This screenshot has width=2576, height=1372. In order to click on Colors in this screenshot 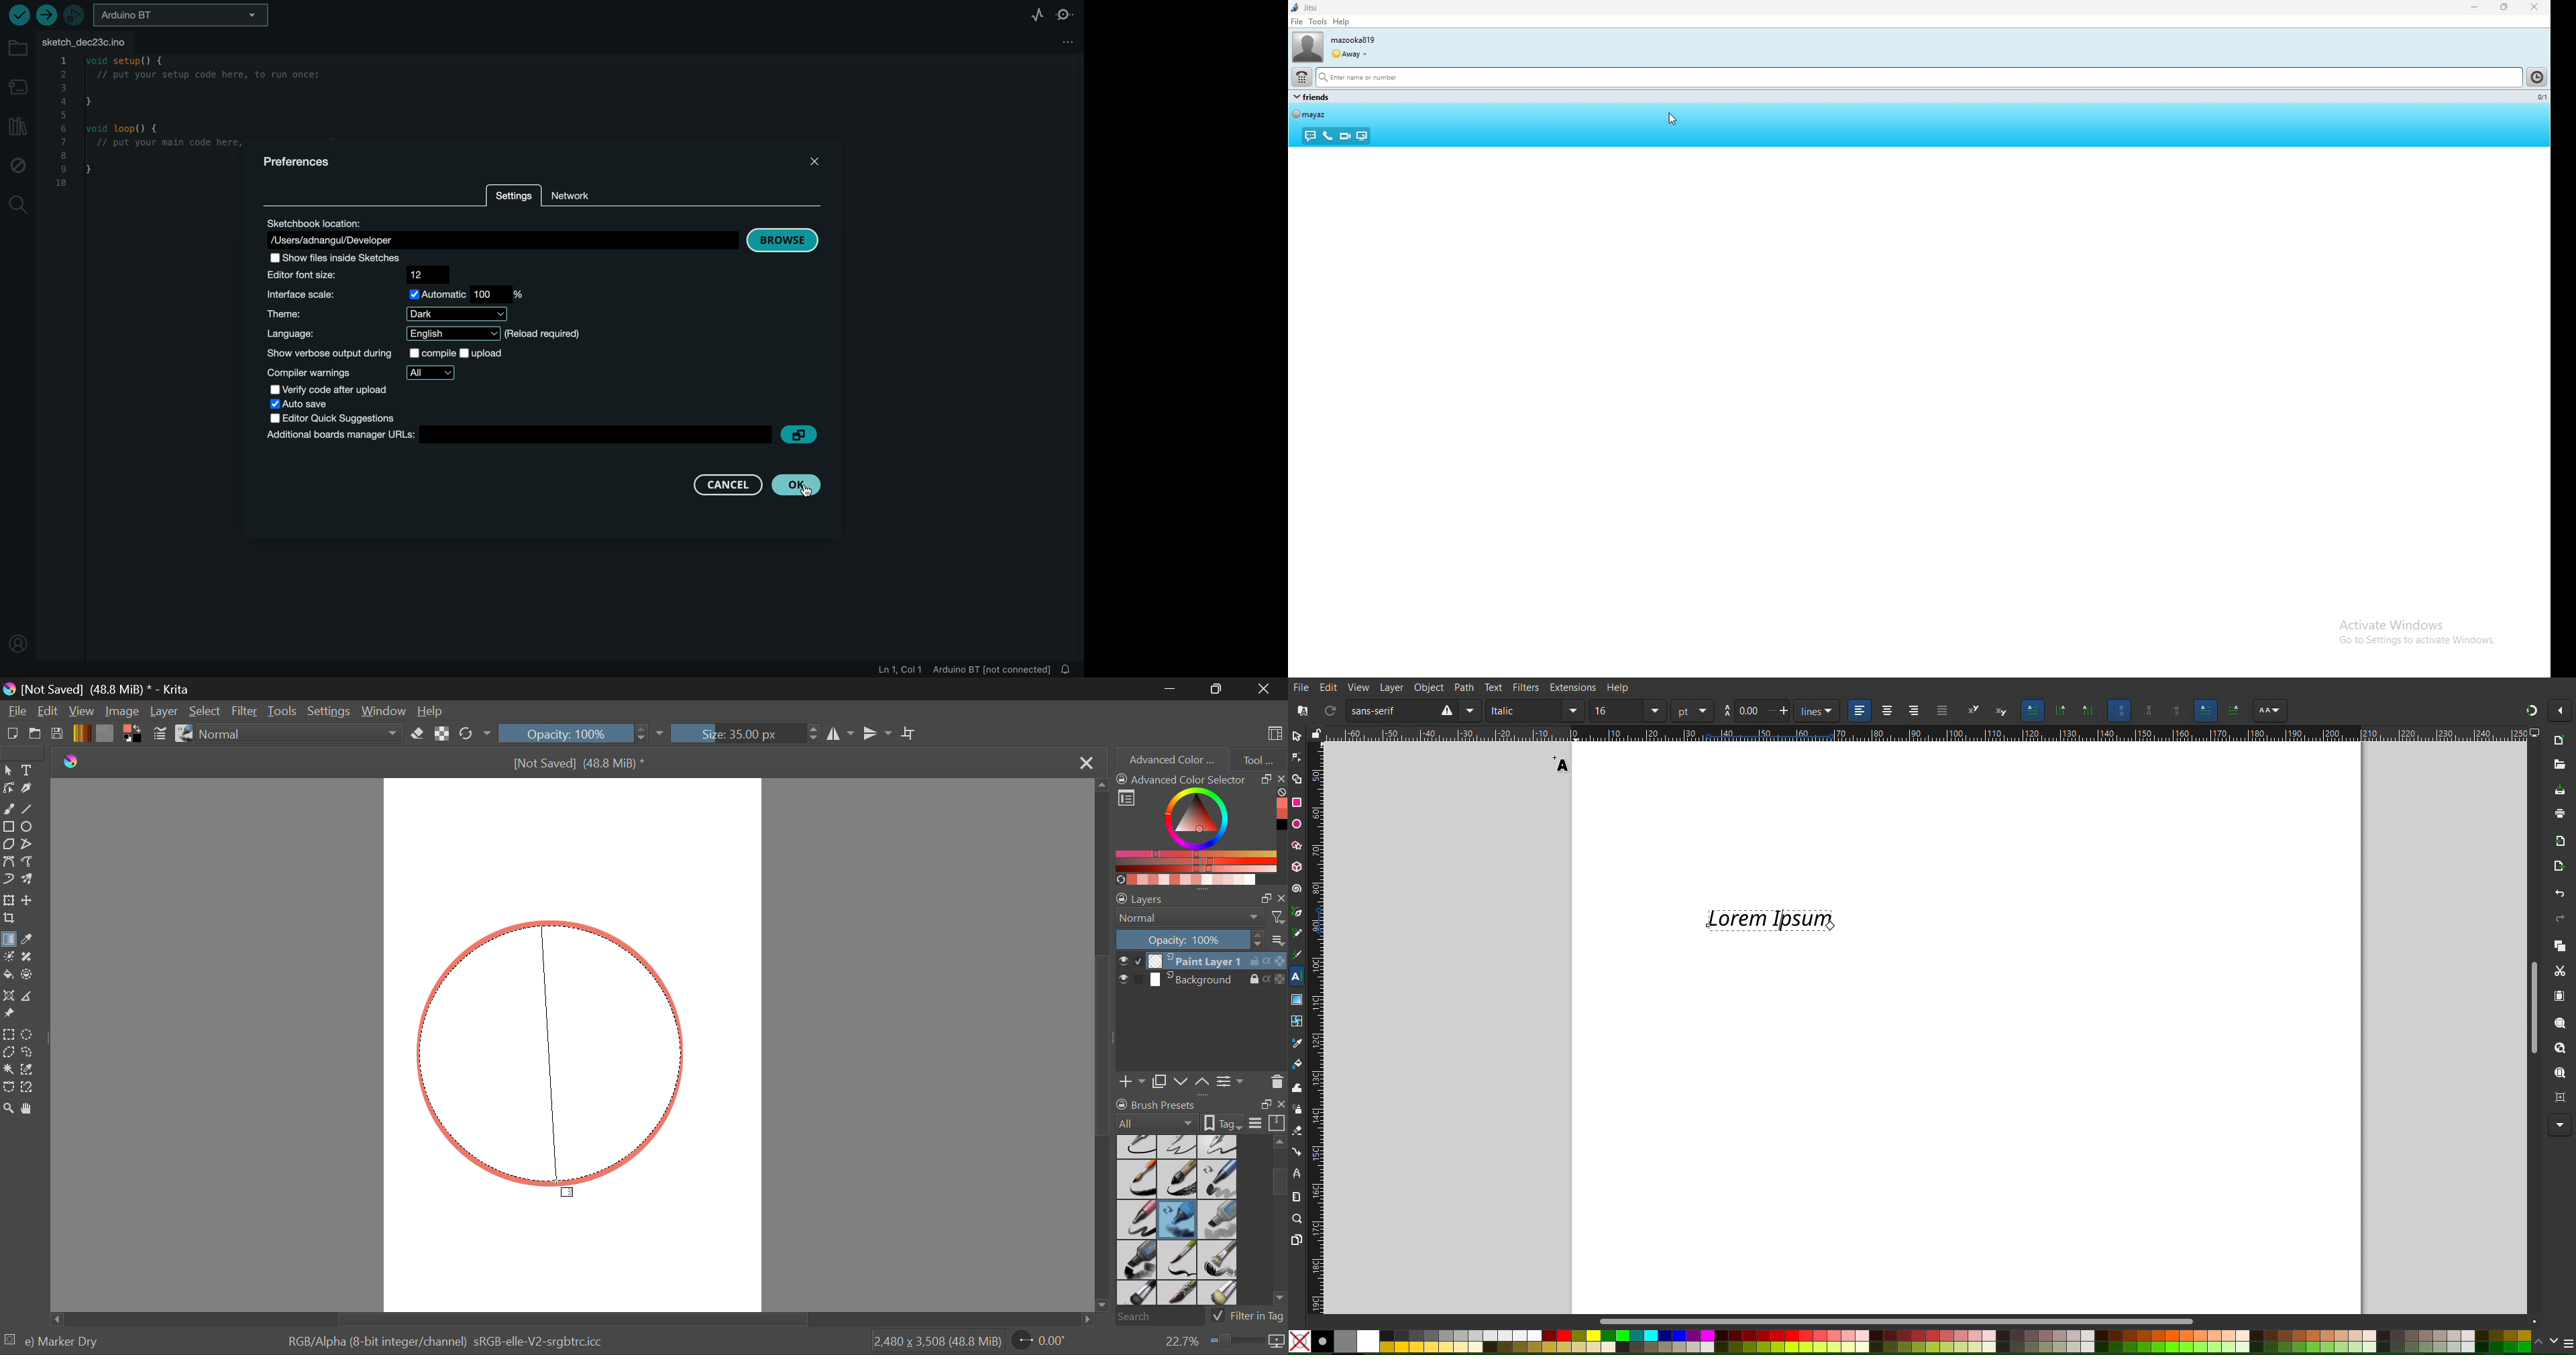, I will do `click(1911, 1340)`.